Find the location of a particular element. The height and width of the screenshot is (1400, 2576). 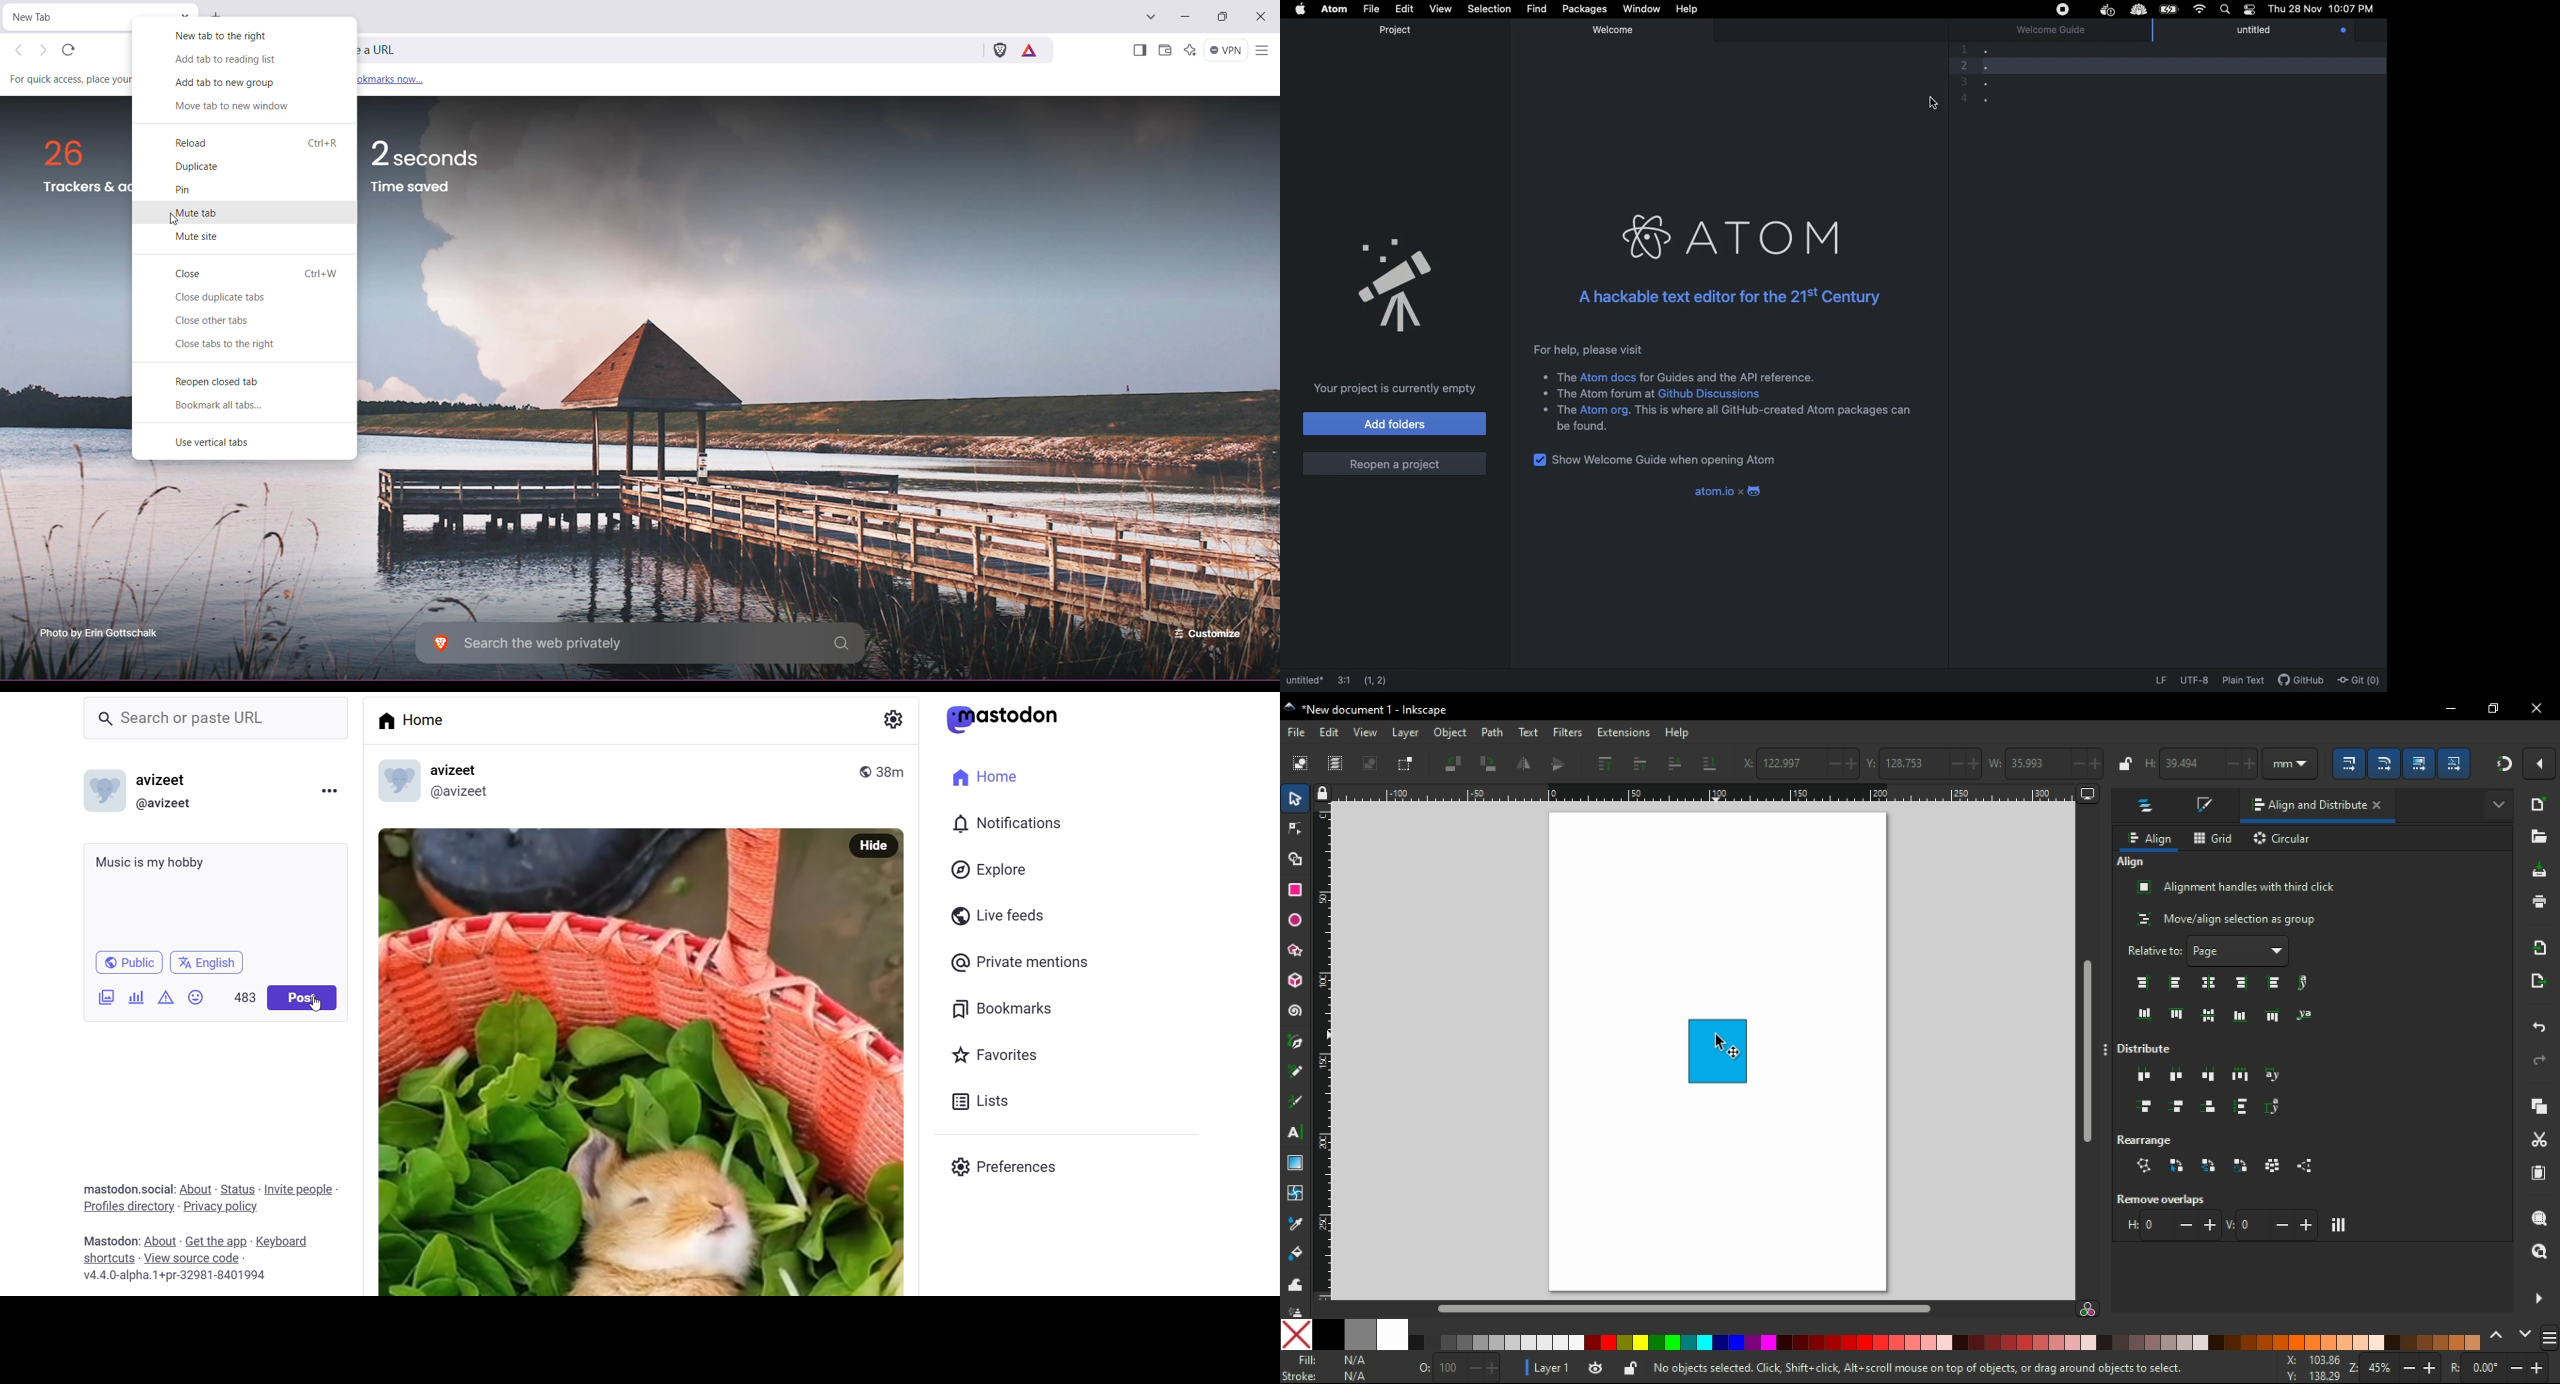

Profiles Directories is located at coordinates (128, 1208).